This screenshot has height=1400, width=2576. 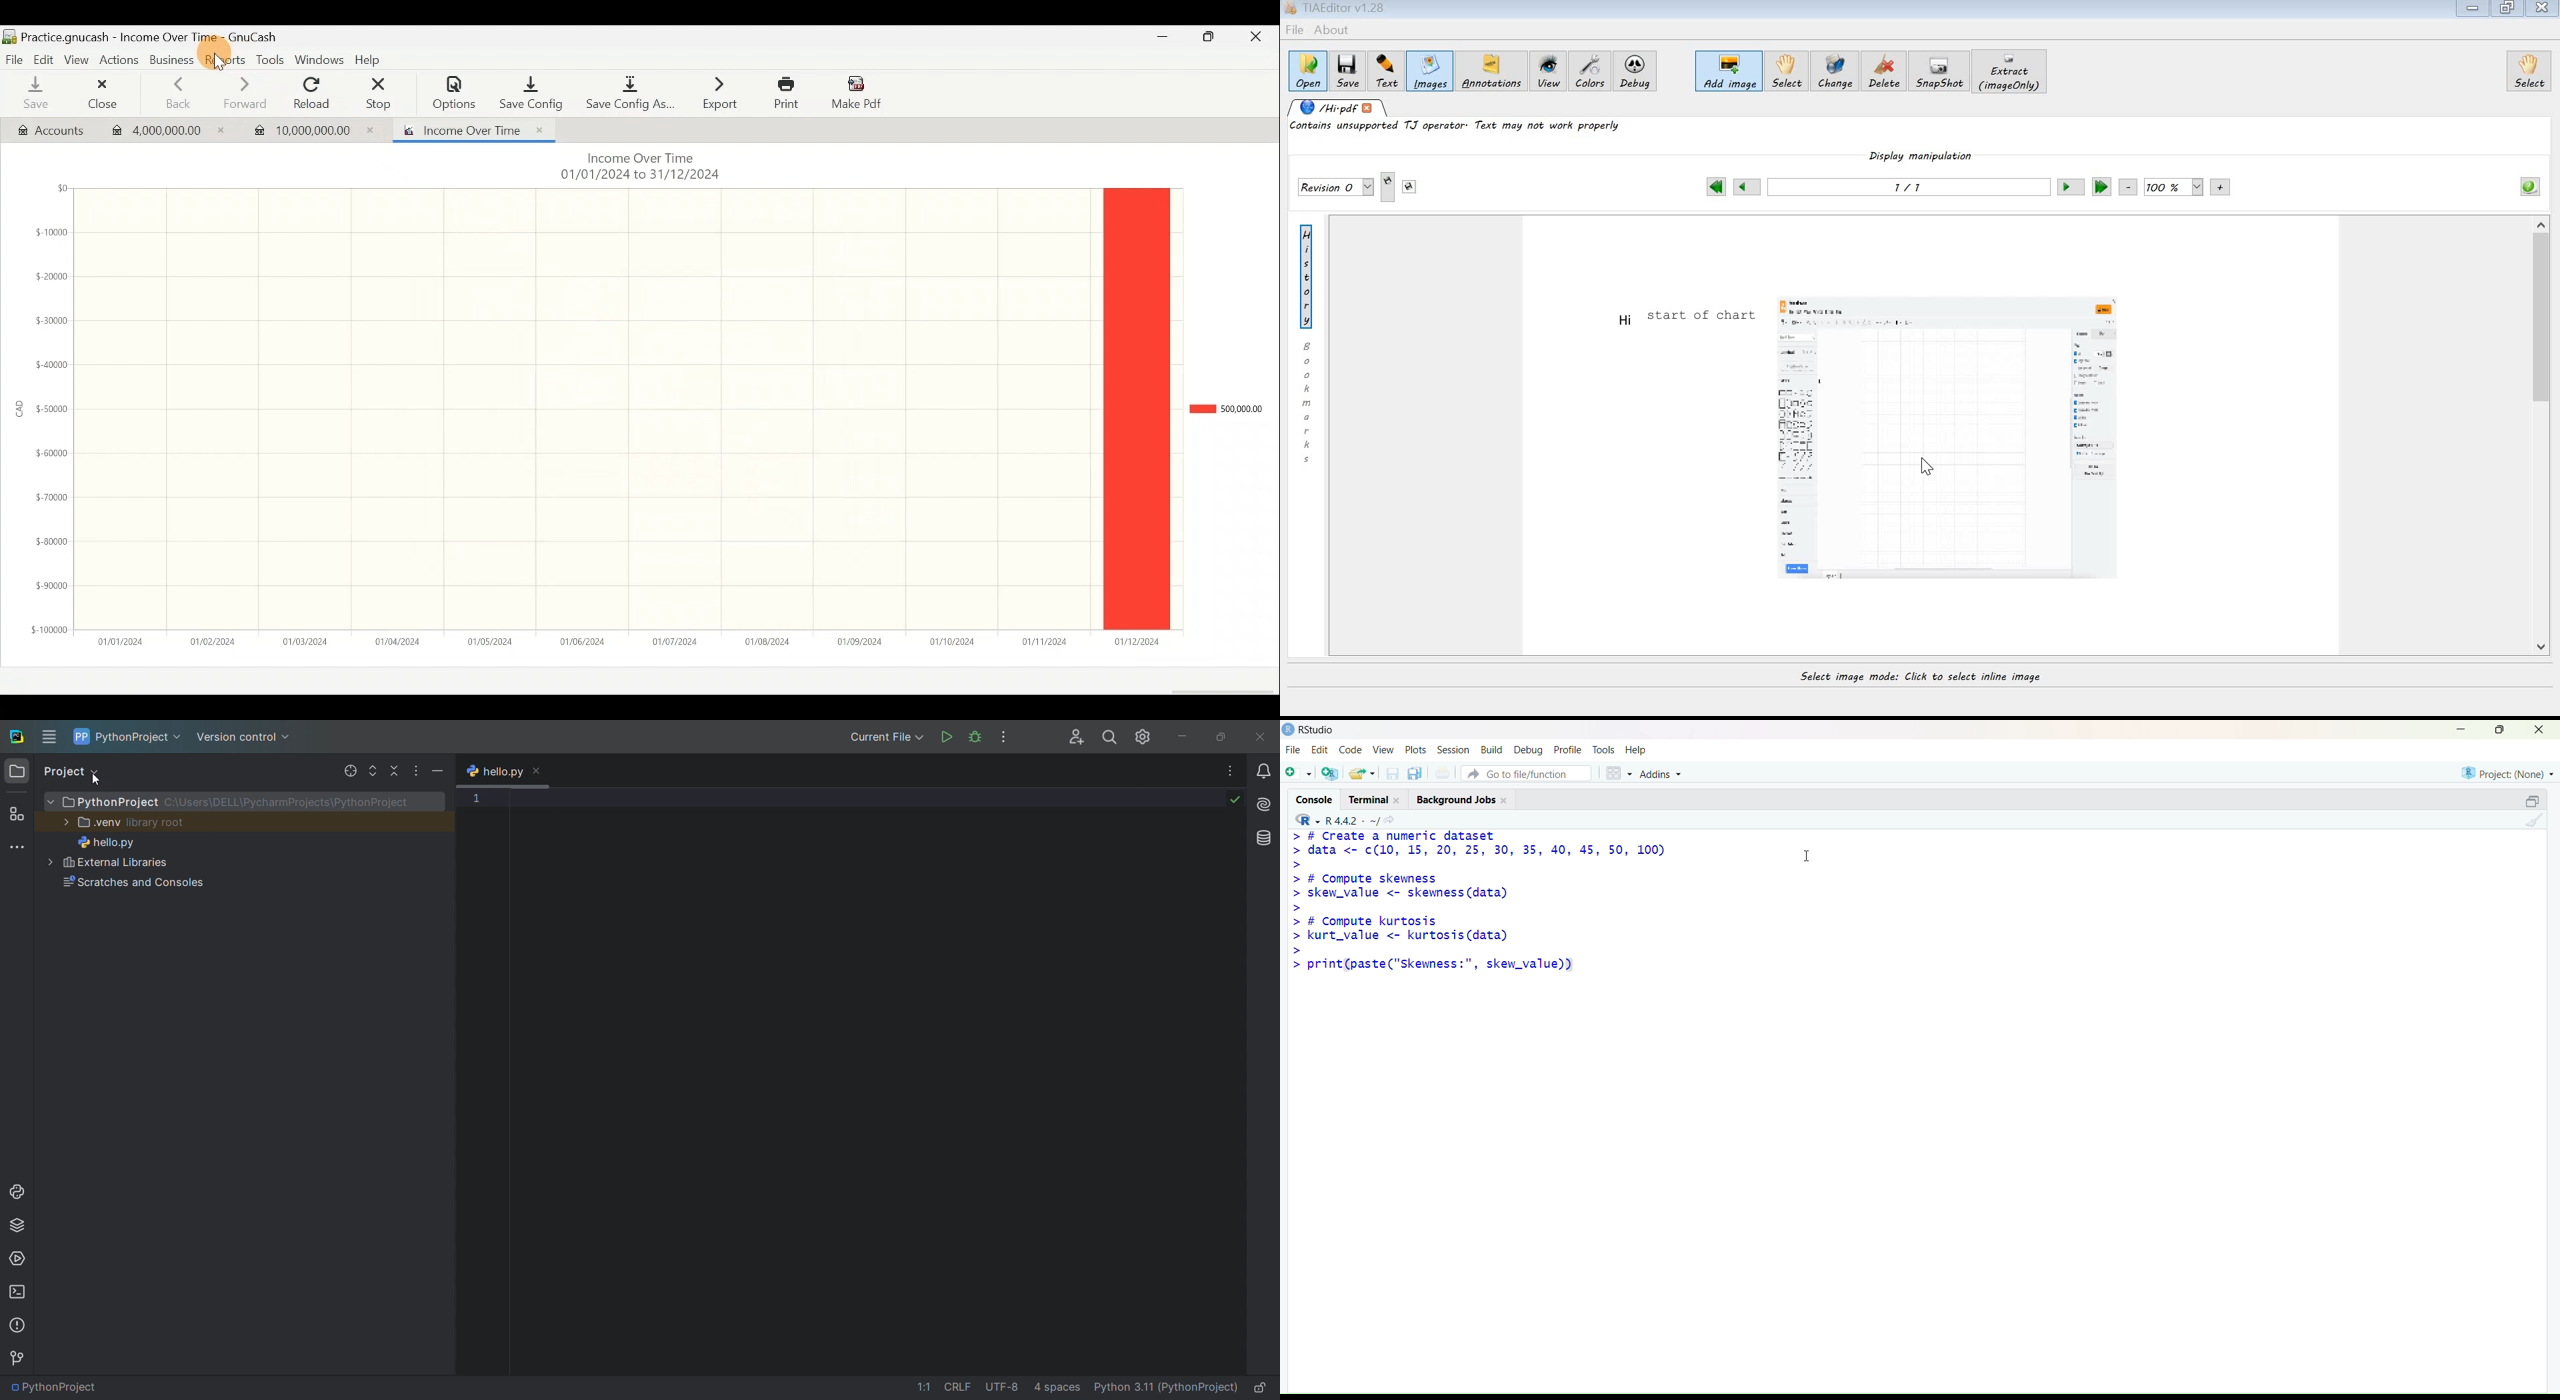 I want to click on R, so click(x=1304, y=819).